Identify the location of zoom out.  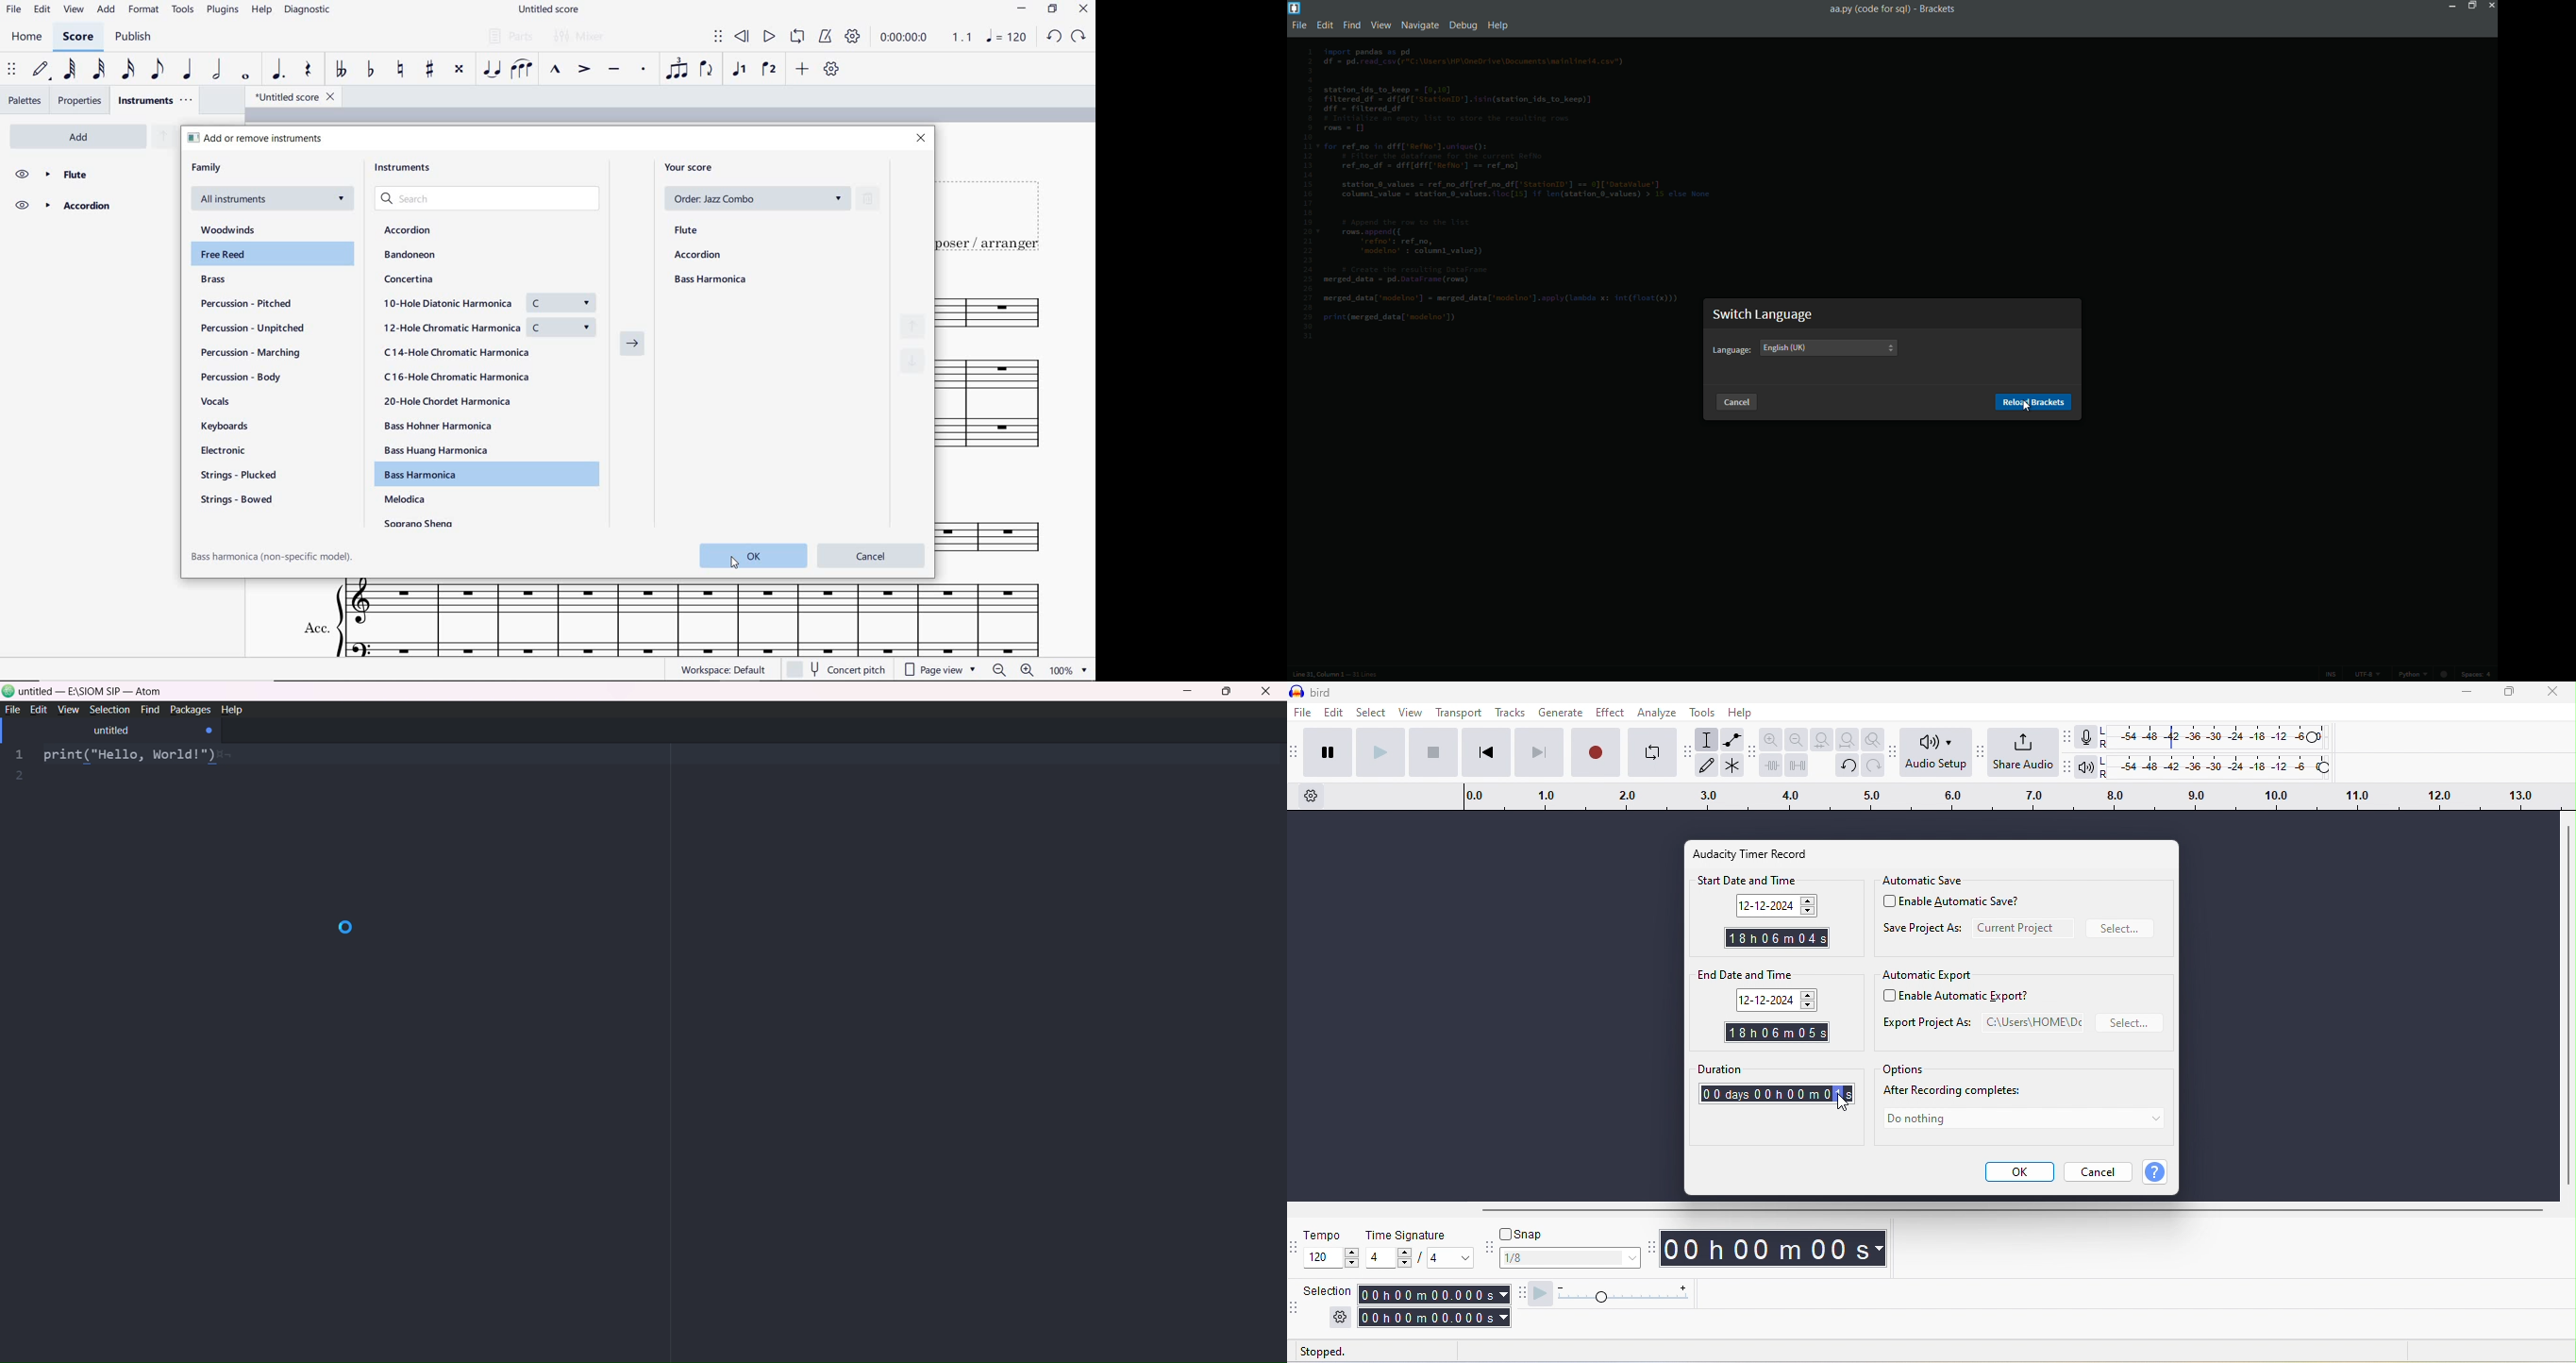
(1797, 739).